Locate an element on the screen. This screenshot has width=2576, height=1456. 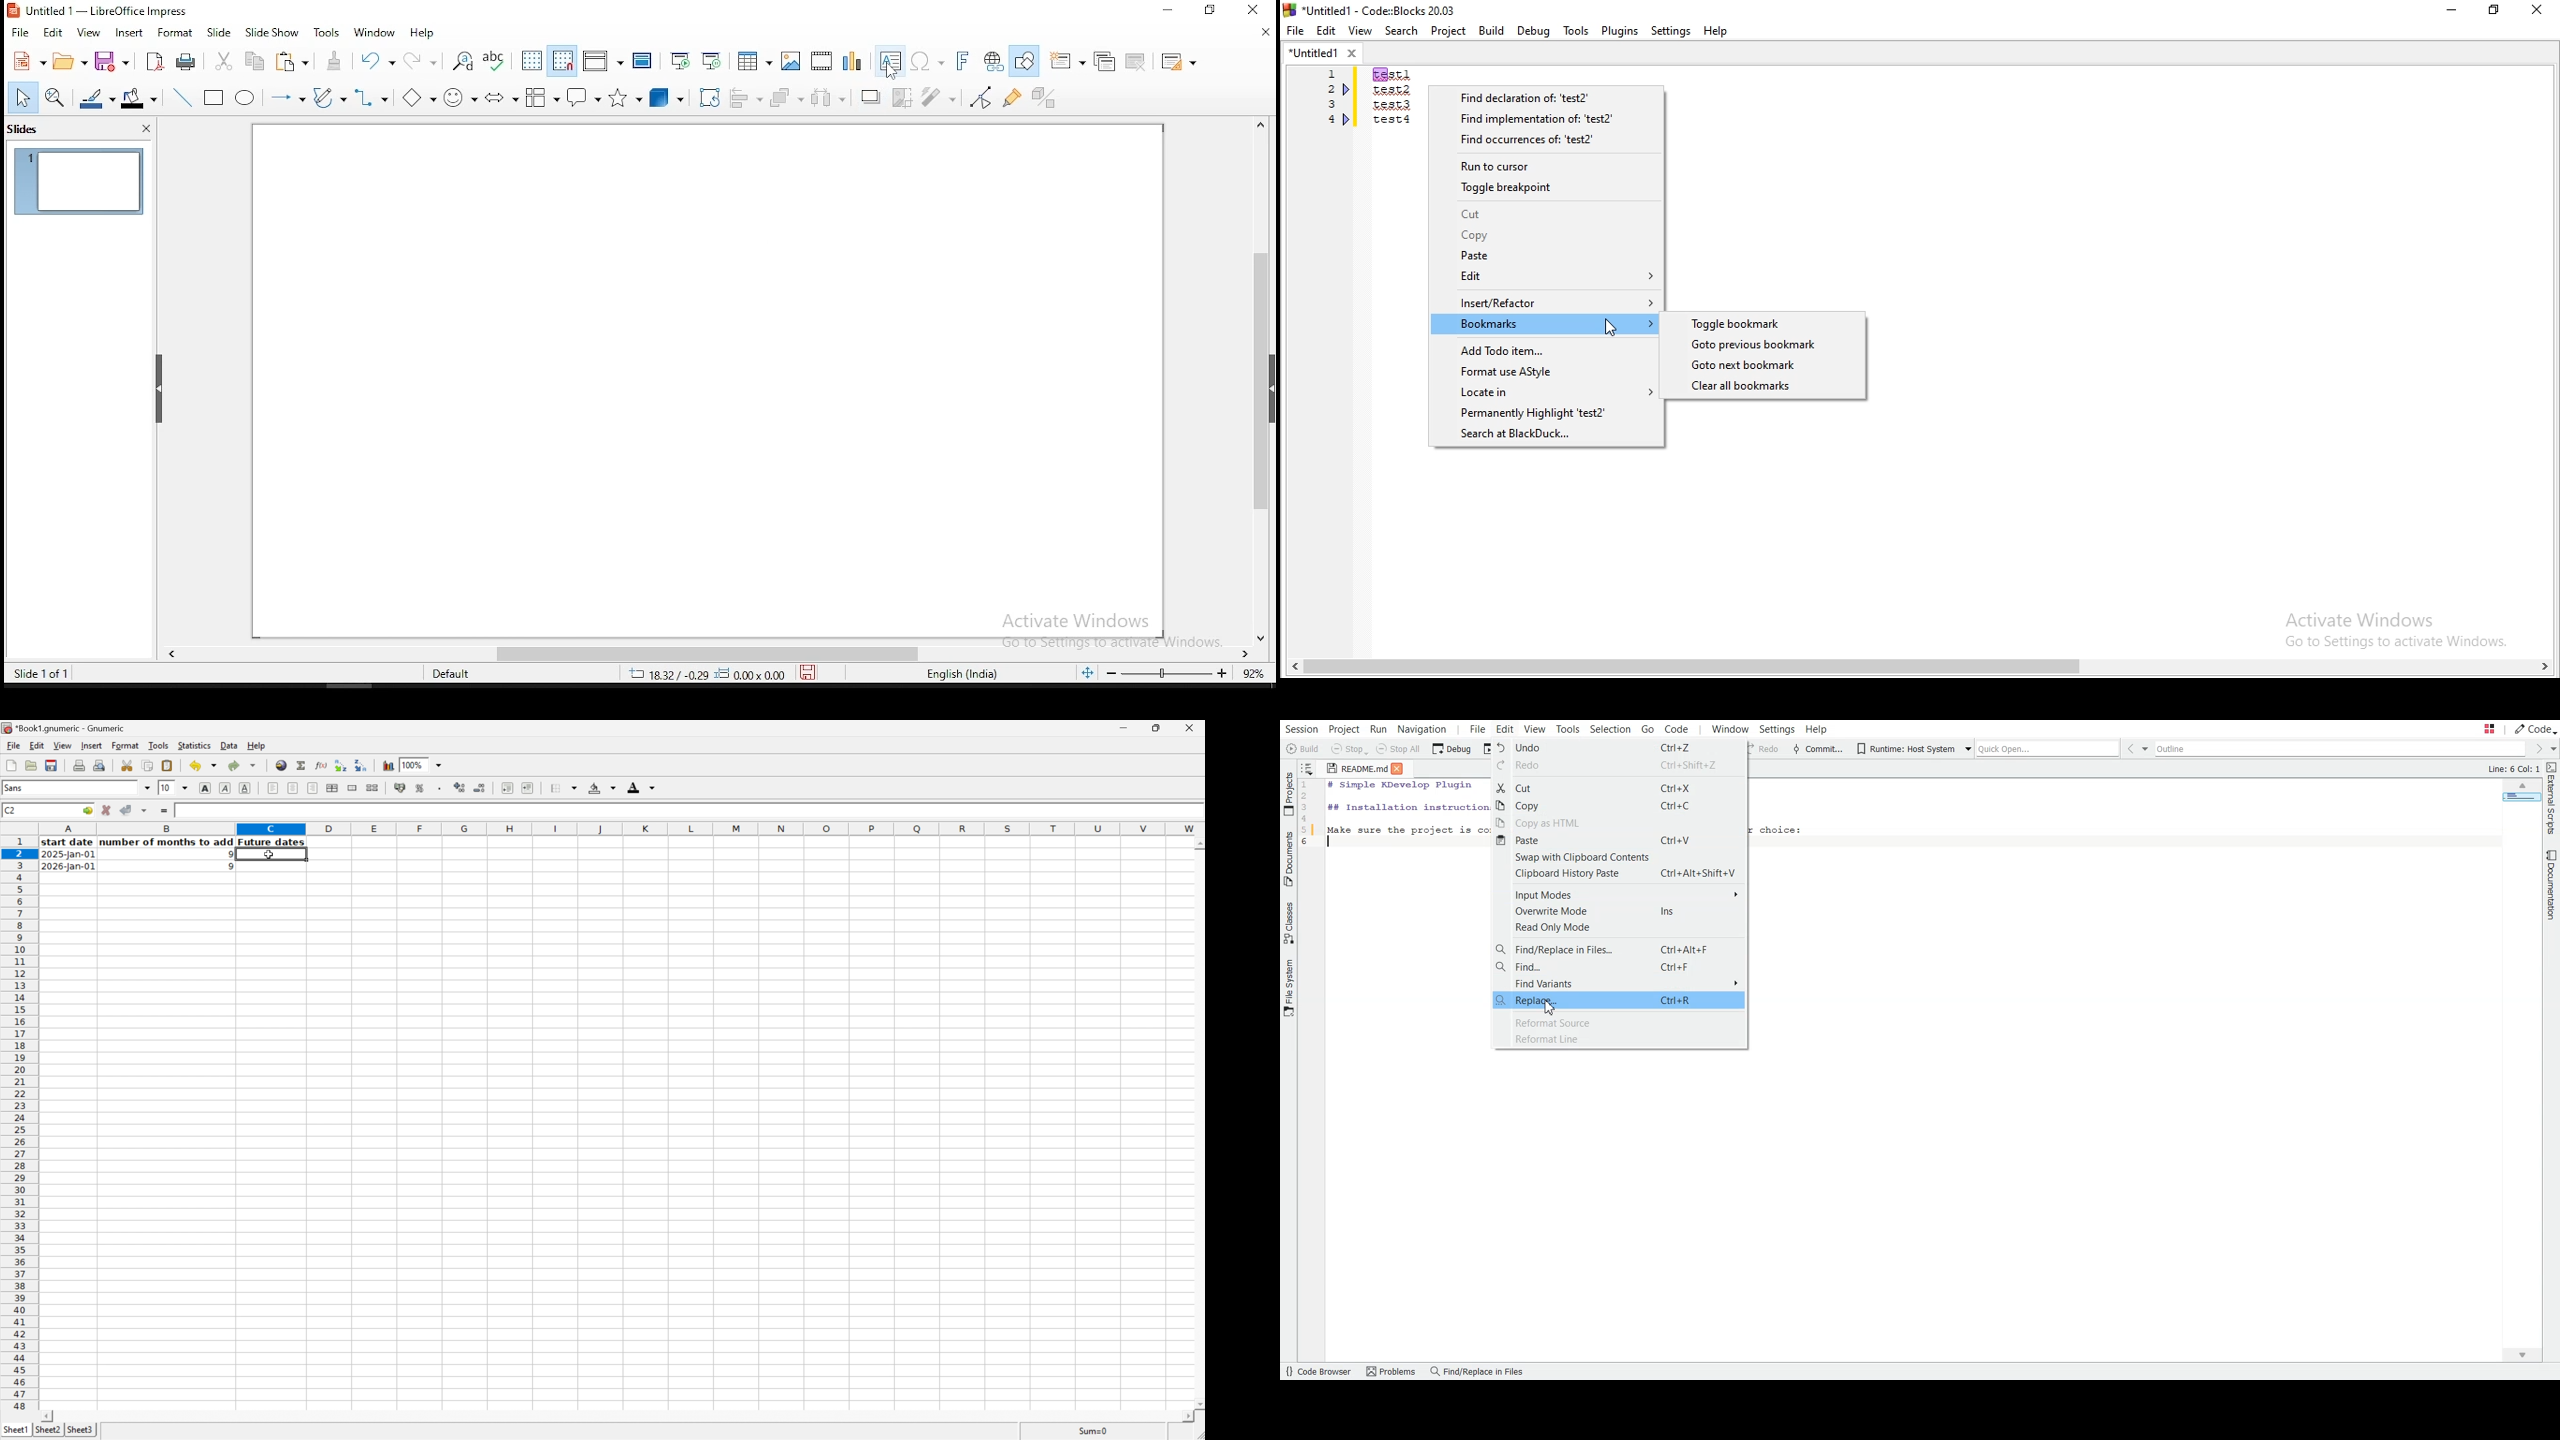
Sheet1 is located at coordinates (15, 1430).